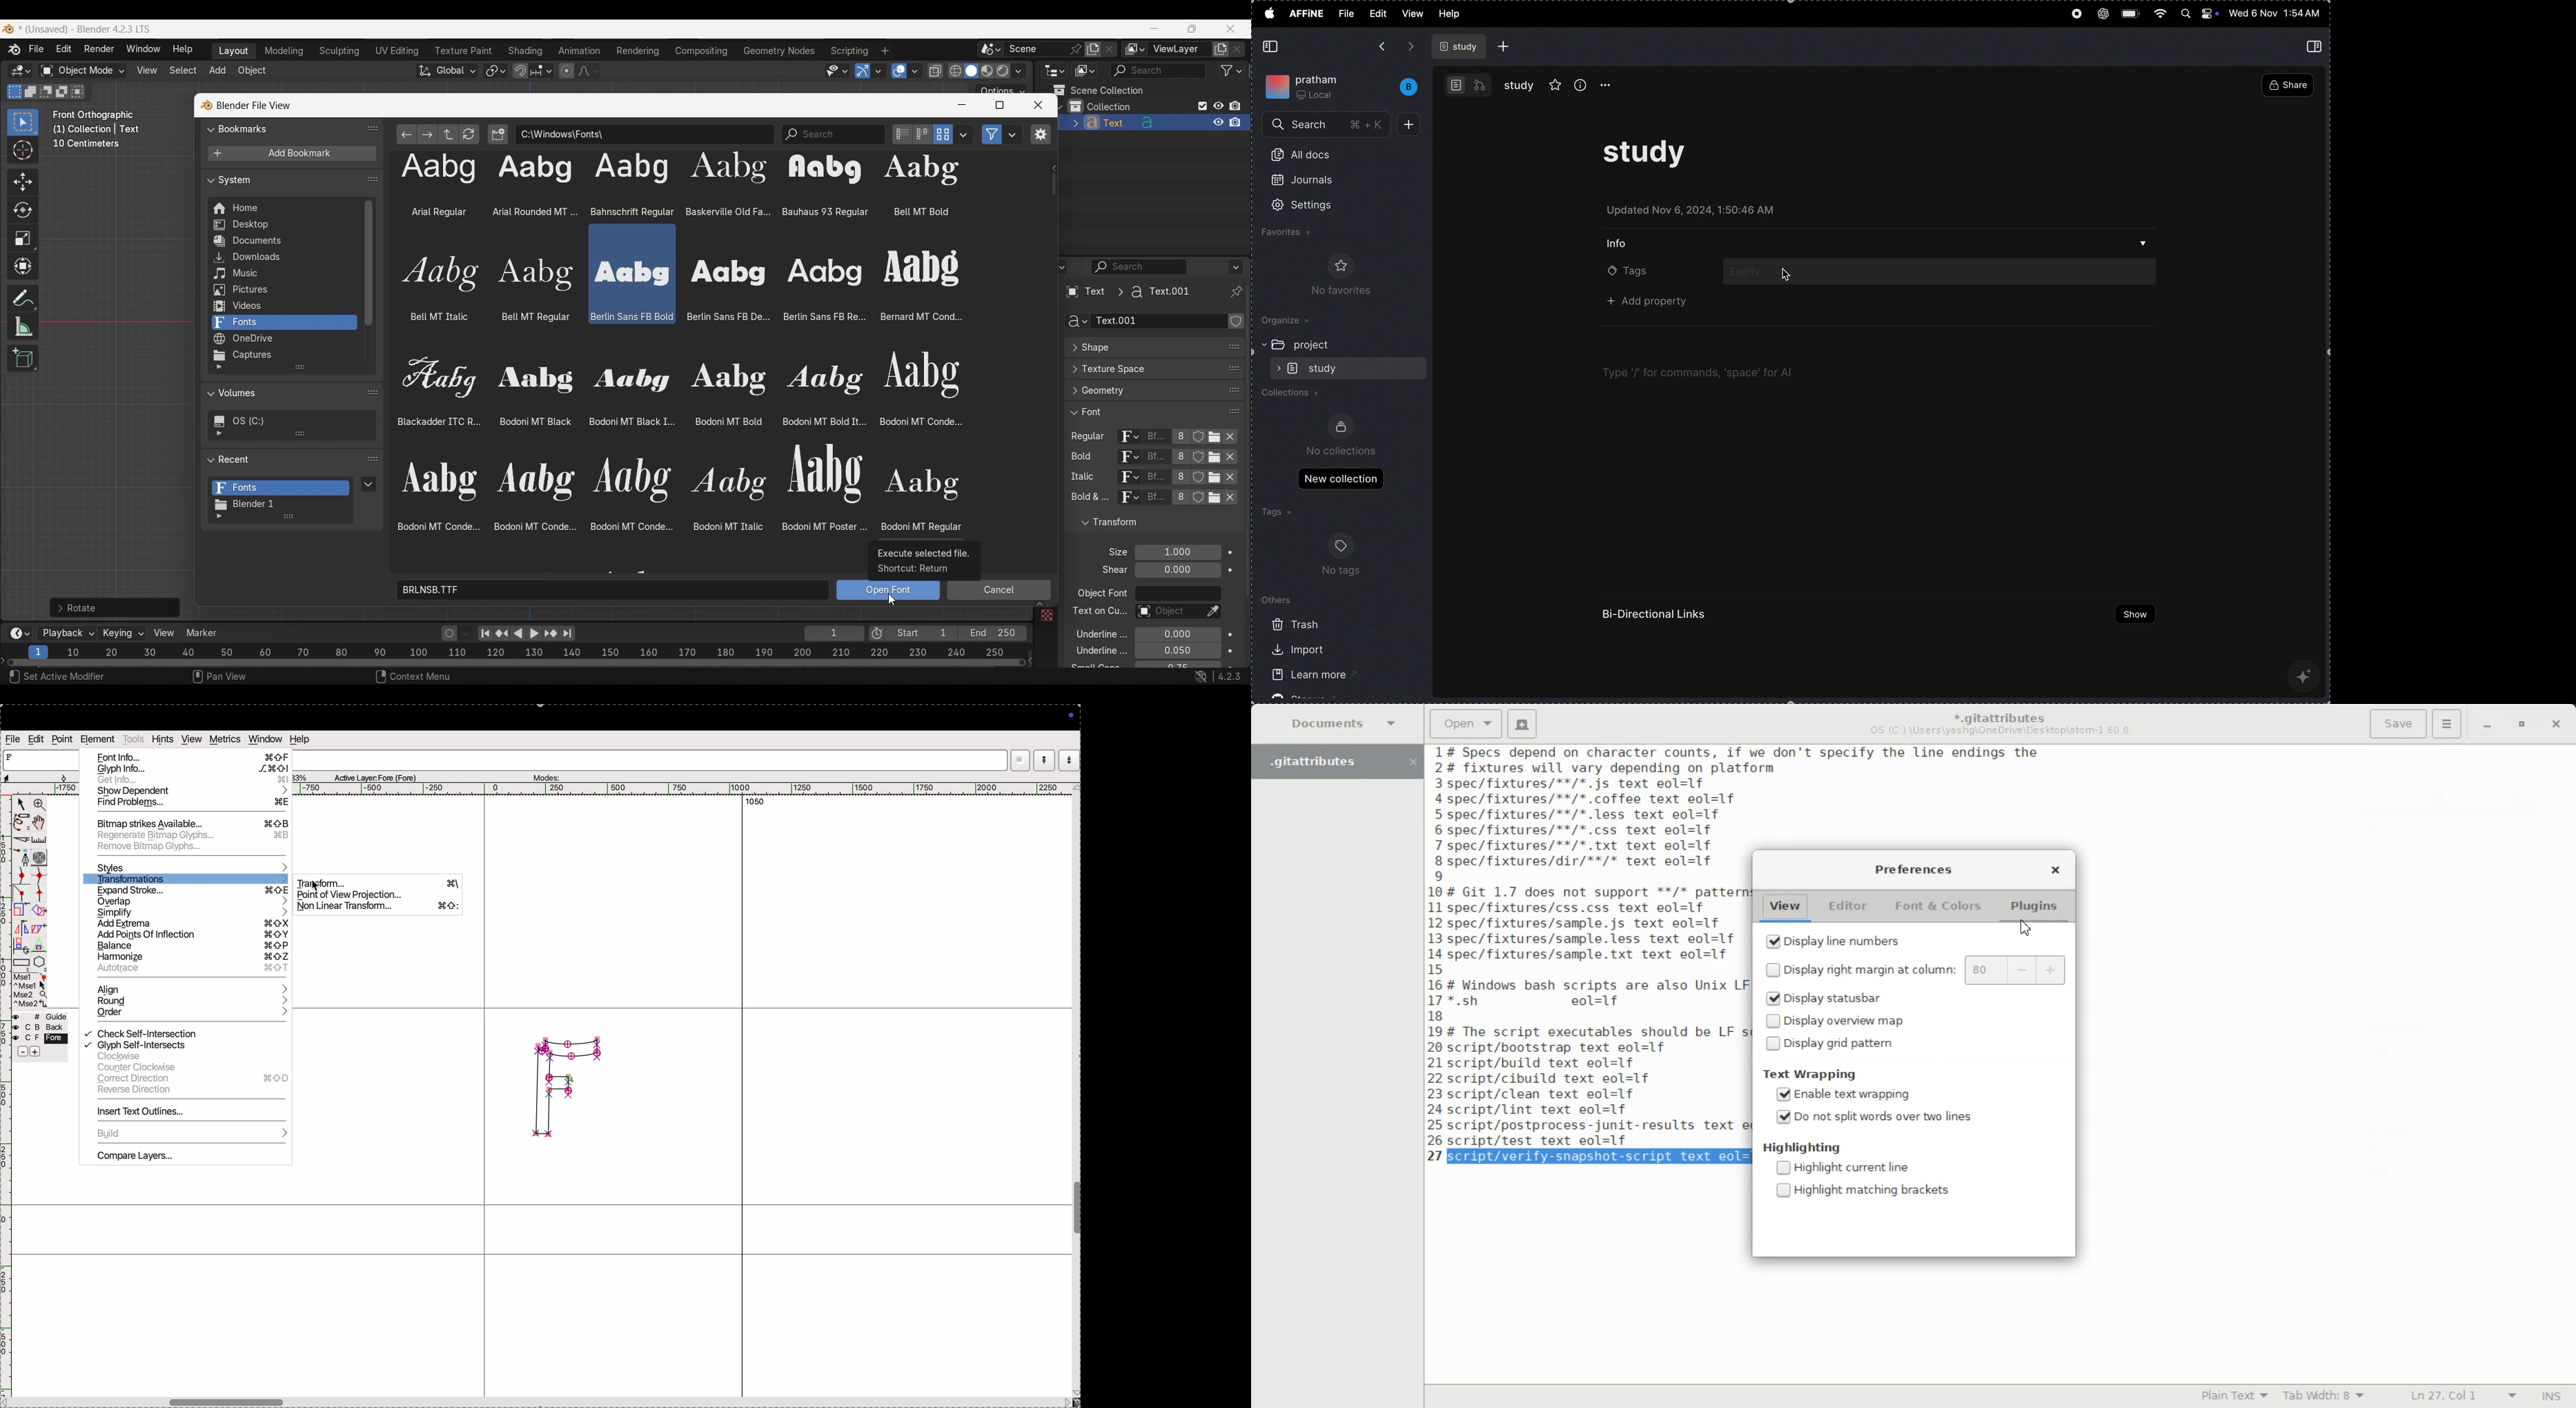 This screenshot has width=2576, height=1428. What do you see at coordinates (82, 71) in the screenshot?
I see `Sets the object interaction mode` at bounding box center [82, 71].